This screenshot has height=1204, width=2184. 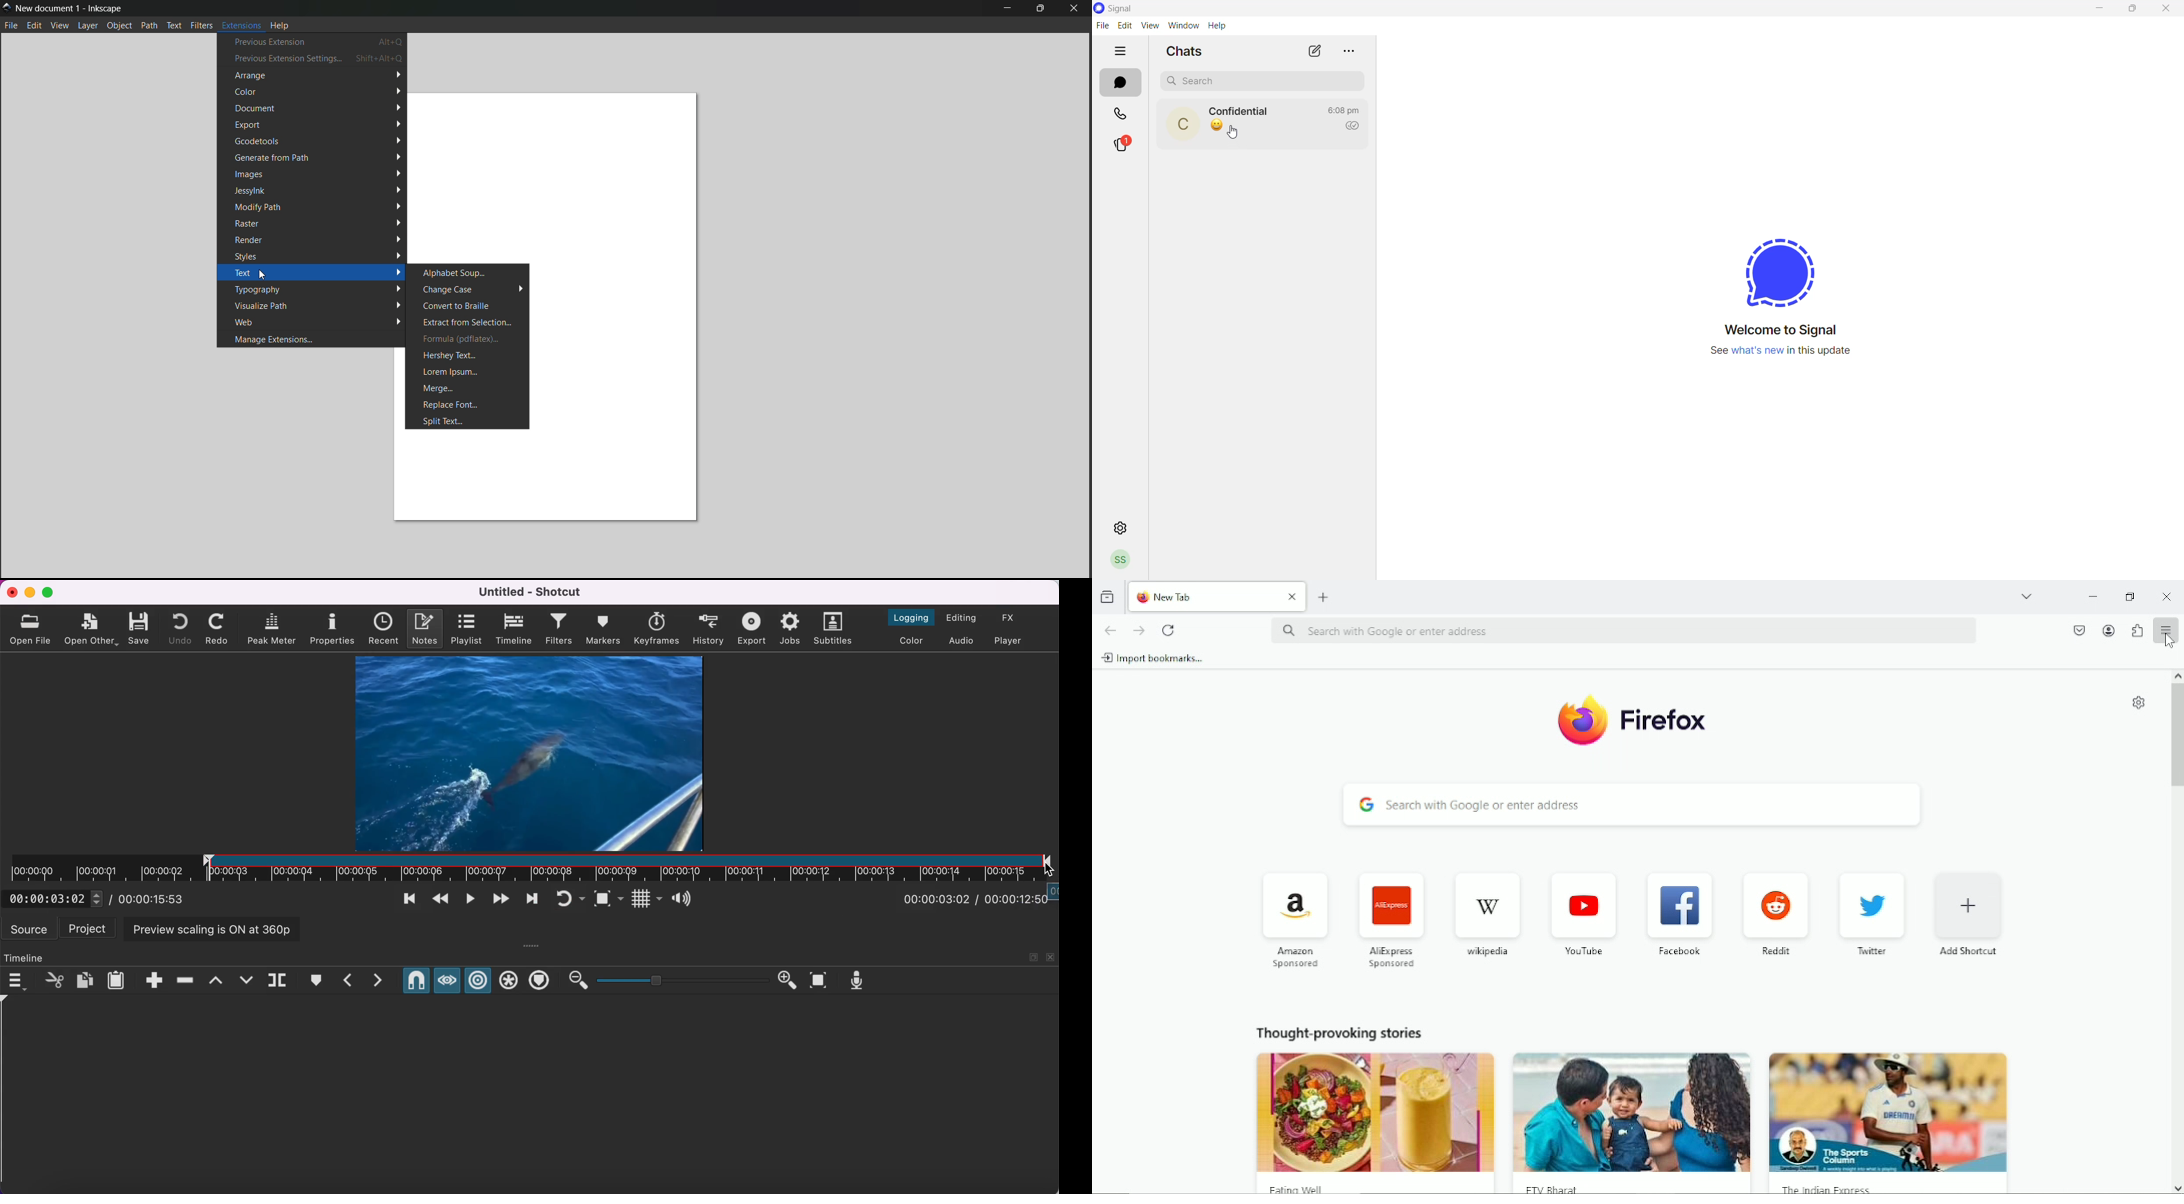 I want to click on information regarding new update, so click(x=1781, y=359).